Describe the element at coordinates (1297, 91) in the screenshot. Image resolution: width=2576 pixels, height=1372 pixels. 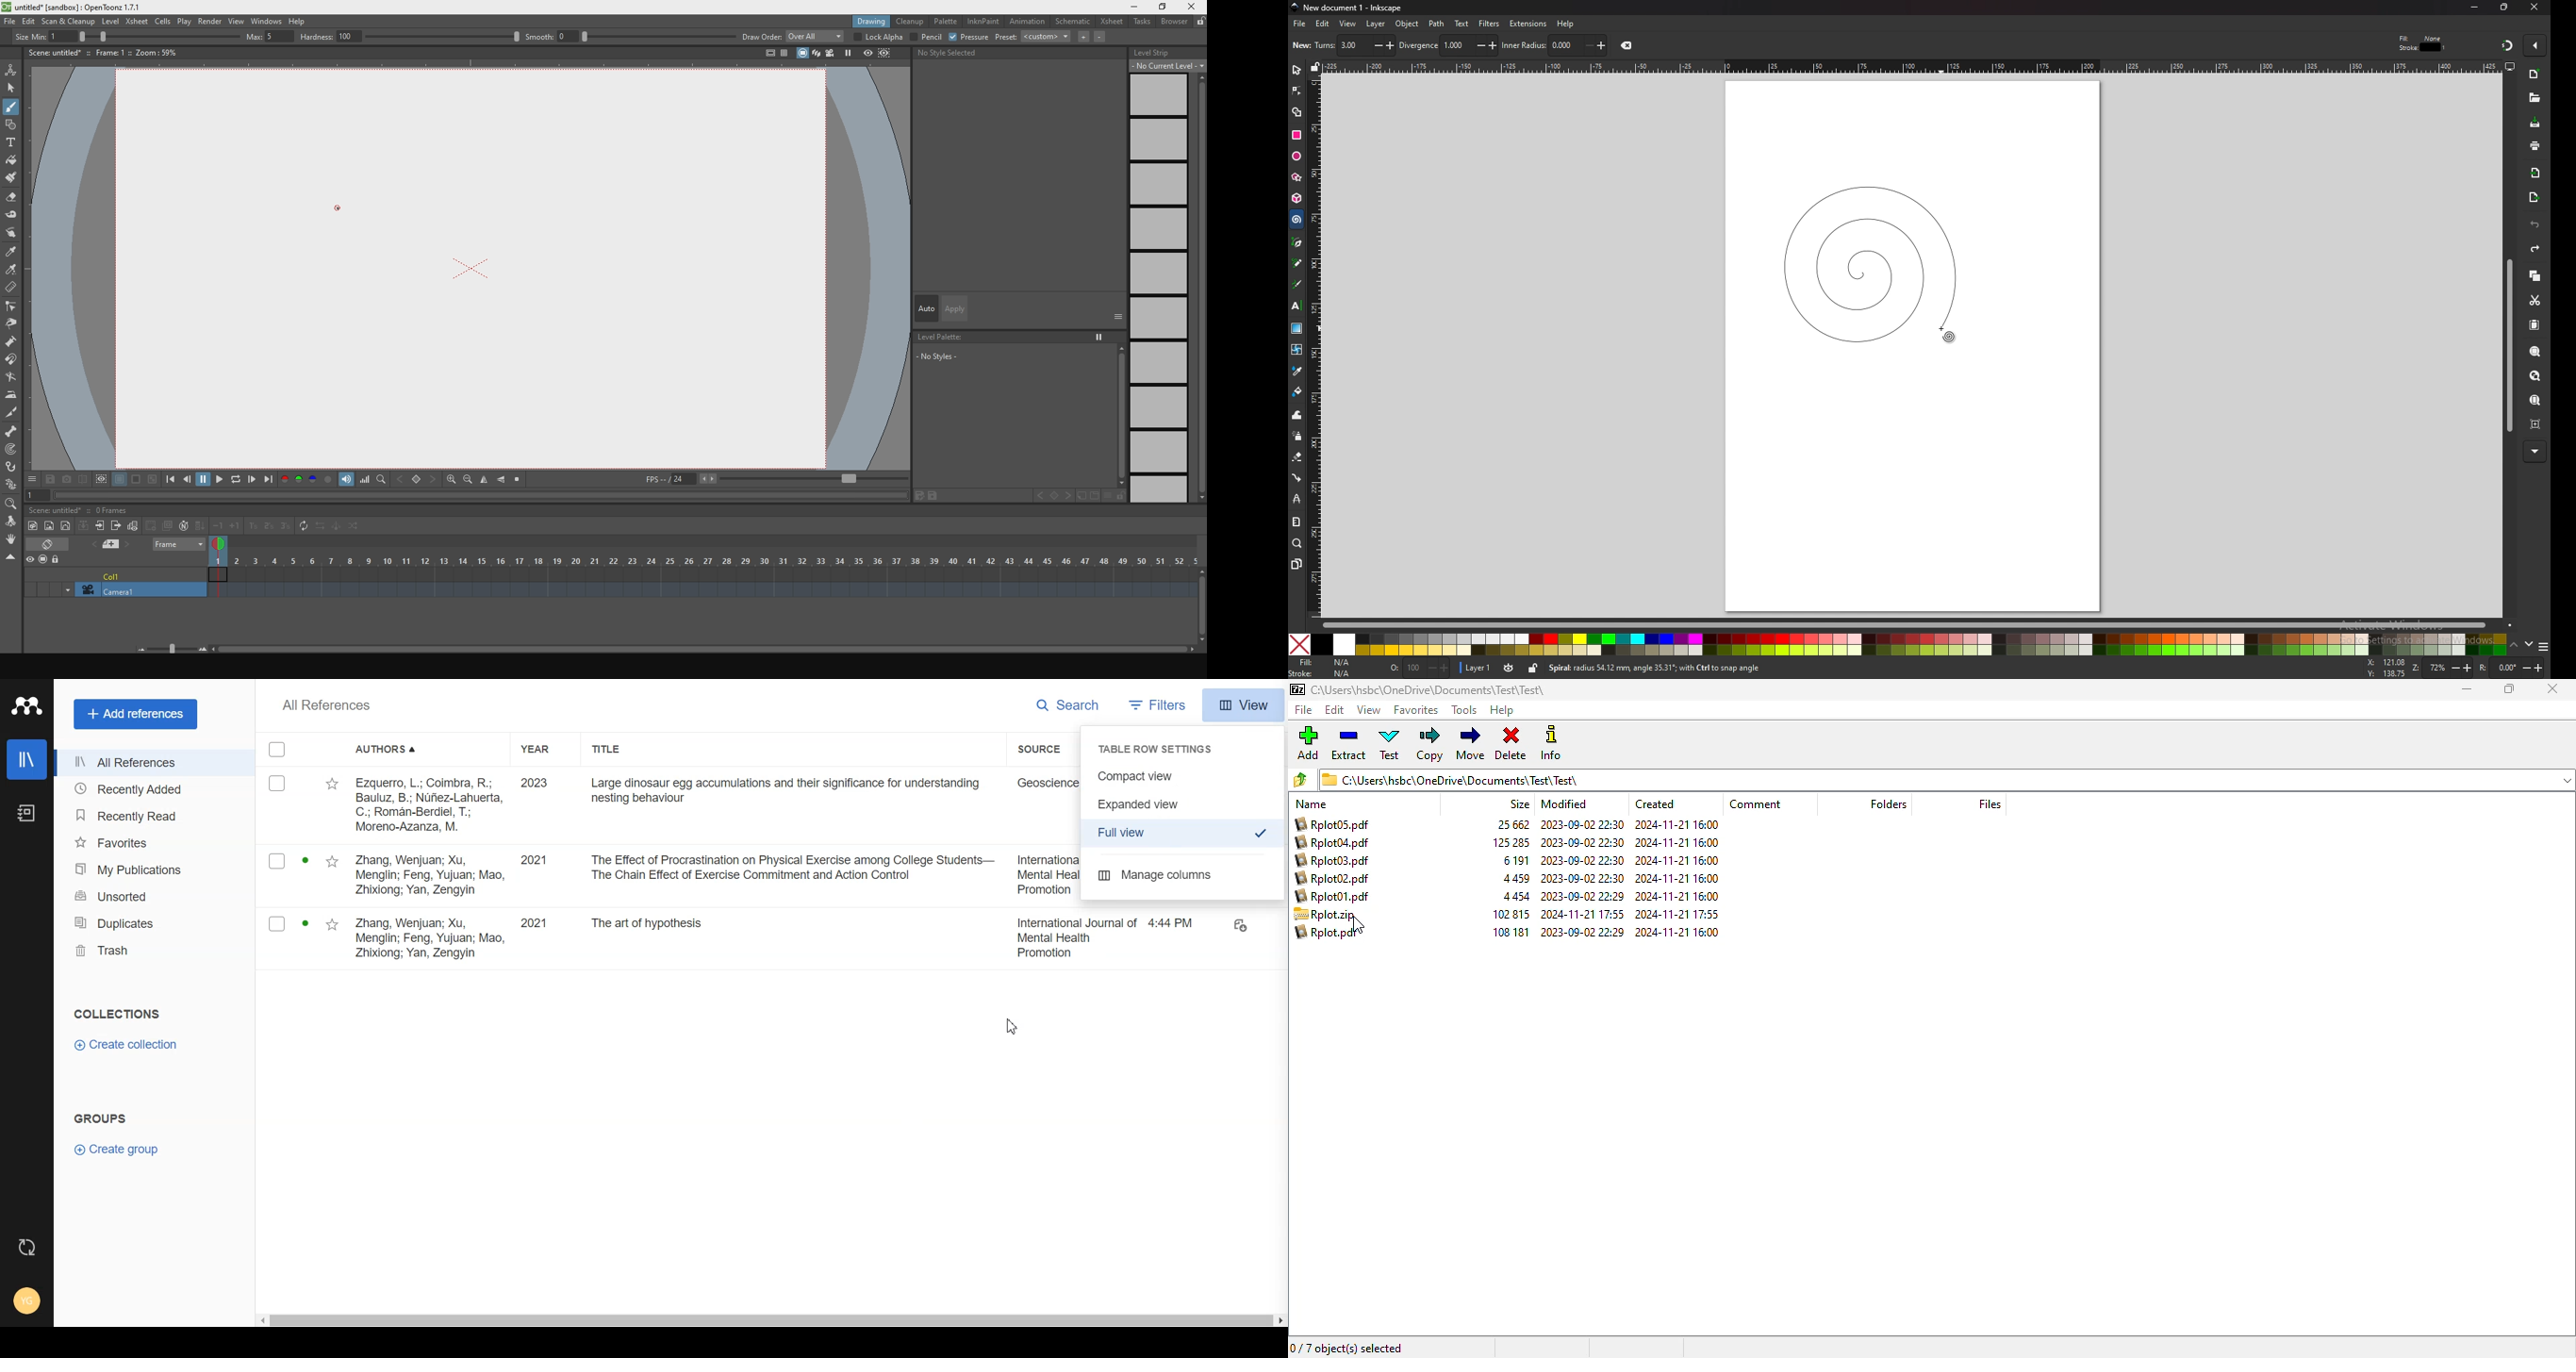
I see `node` at that location.